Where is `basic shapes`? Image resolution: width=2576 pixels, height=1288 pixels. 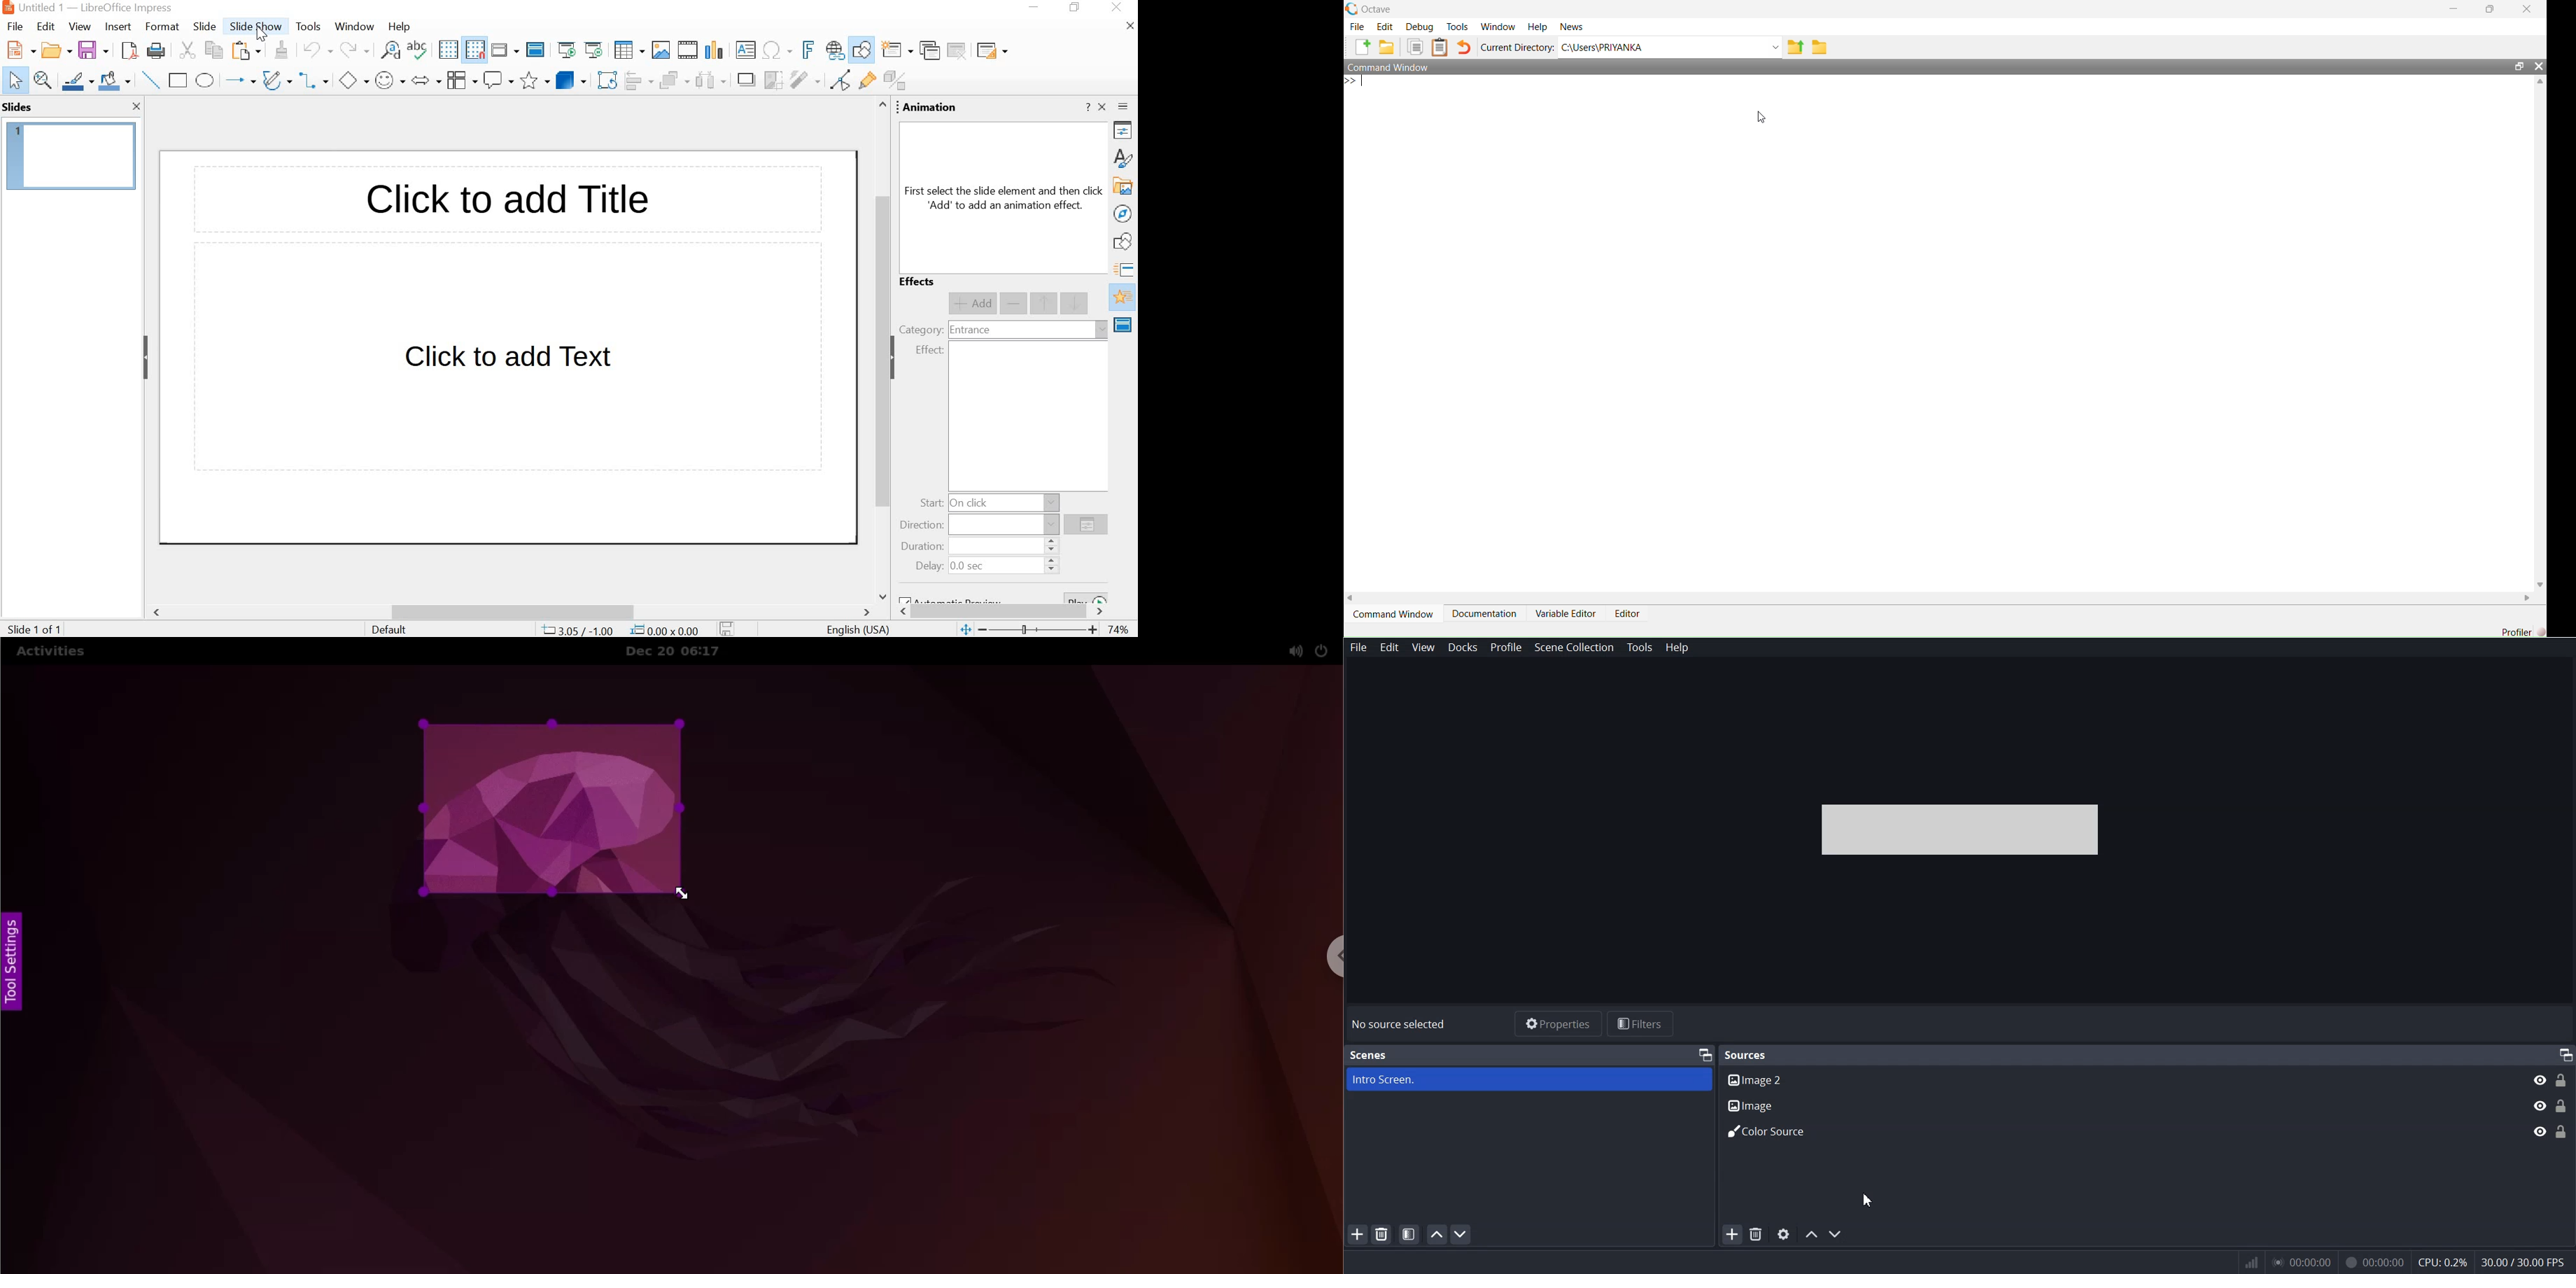 basic shapes is located at coordinates (353, 82).